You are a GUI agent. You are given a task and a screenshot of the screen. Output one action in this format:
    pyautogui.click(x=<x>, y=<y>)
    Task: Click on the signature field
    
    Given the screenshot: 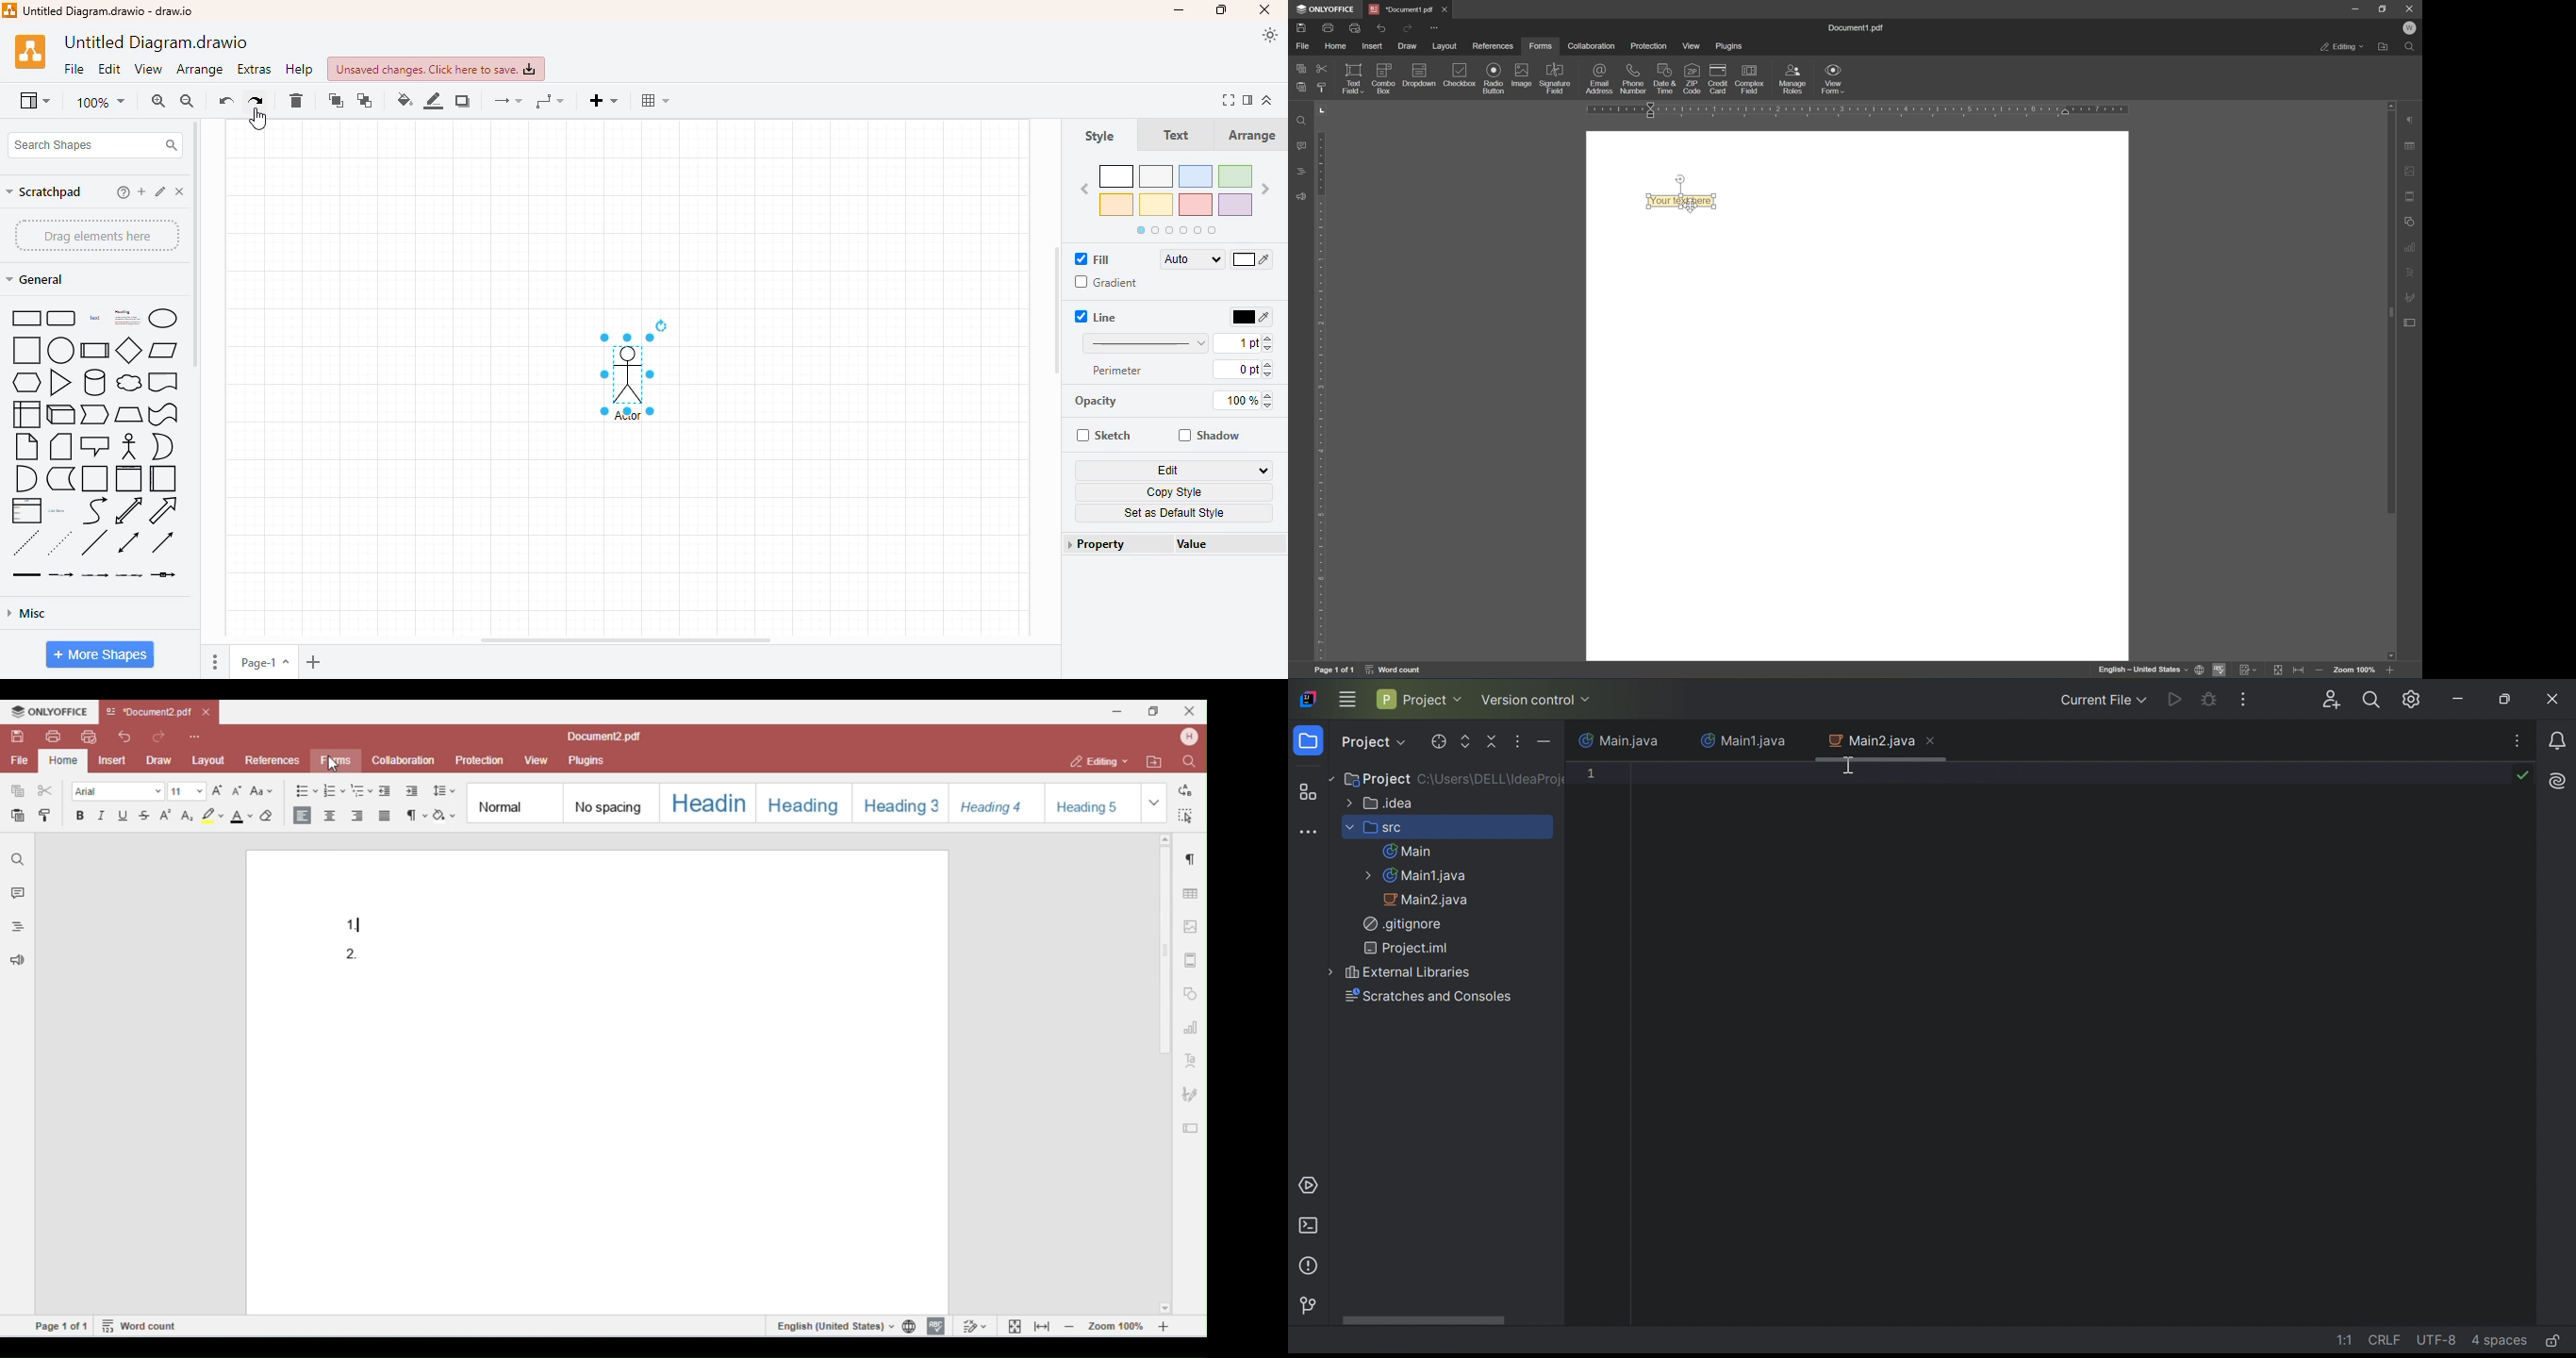 What is the action you would take?
    pyautogui.click(x=1555, y=78)
    